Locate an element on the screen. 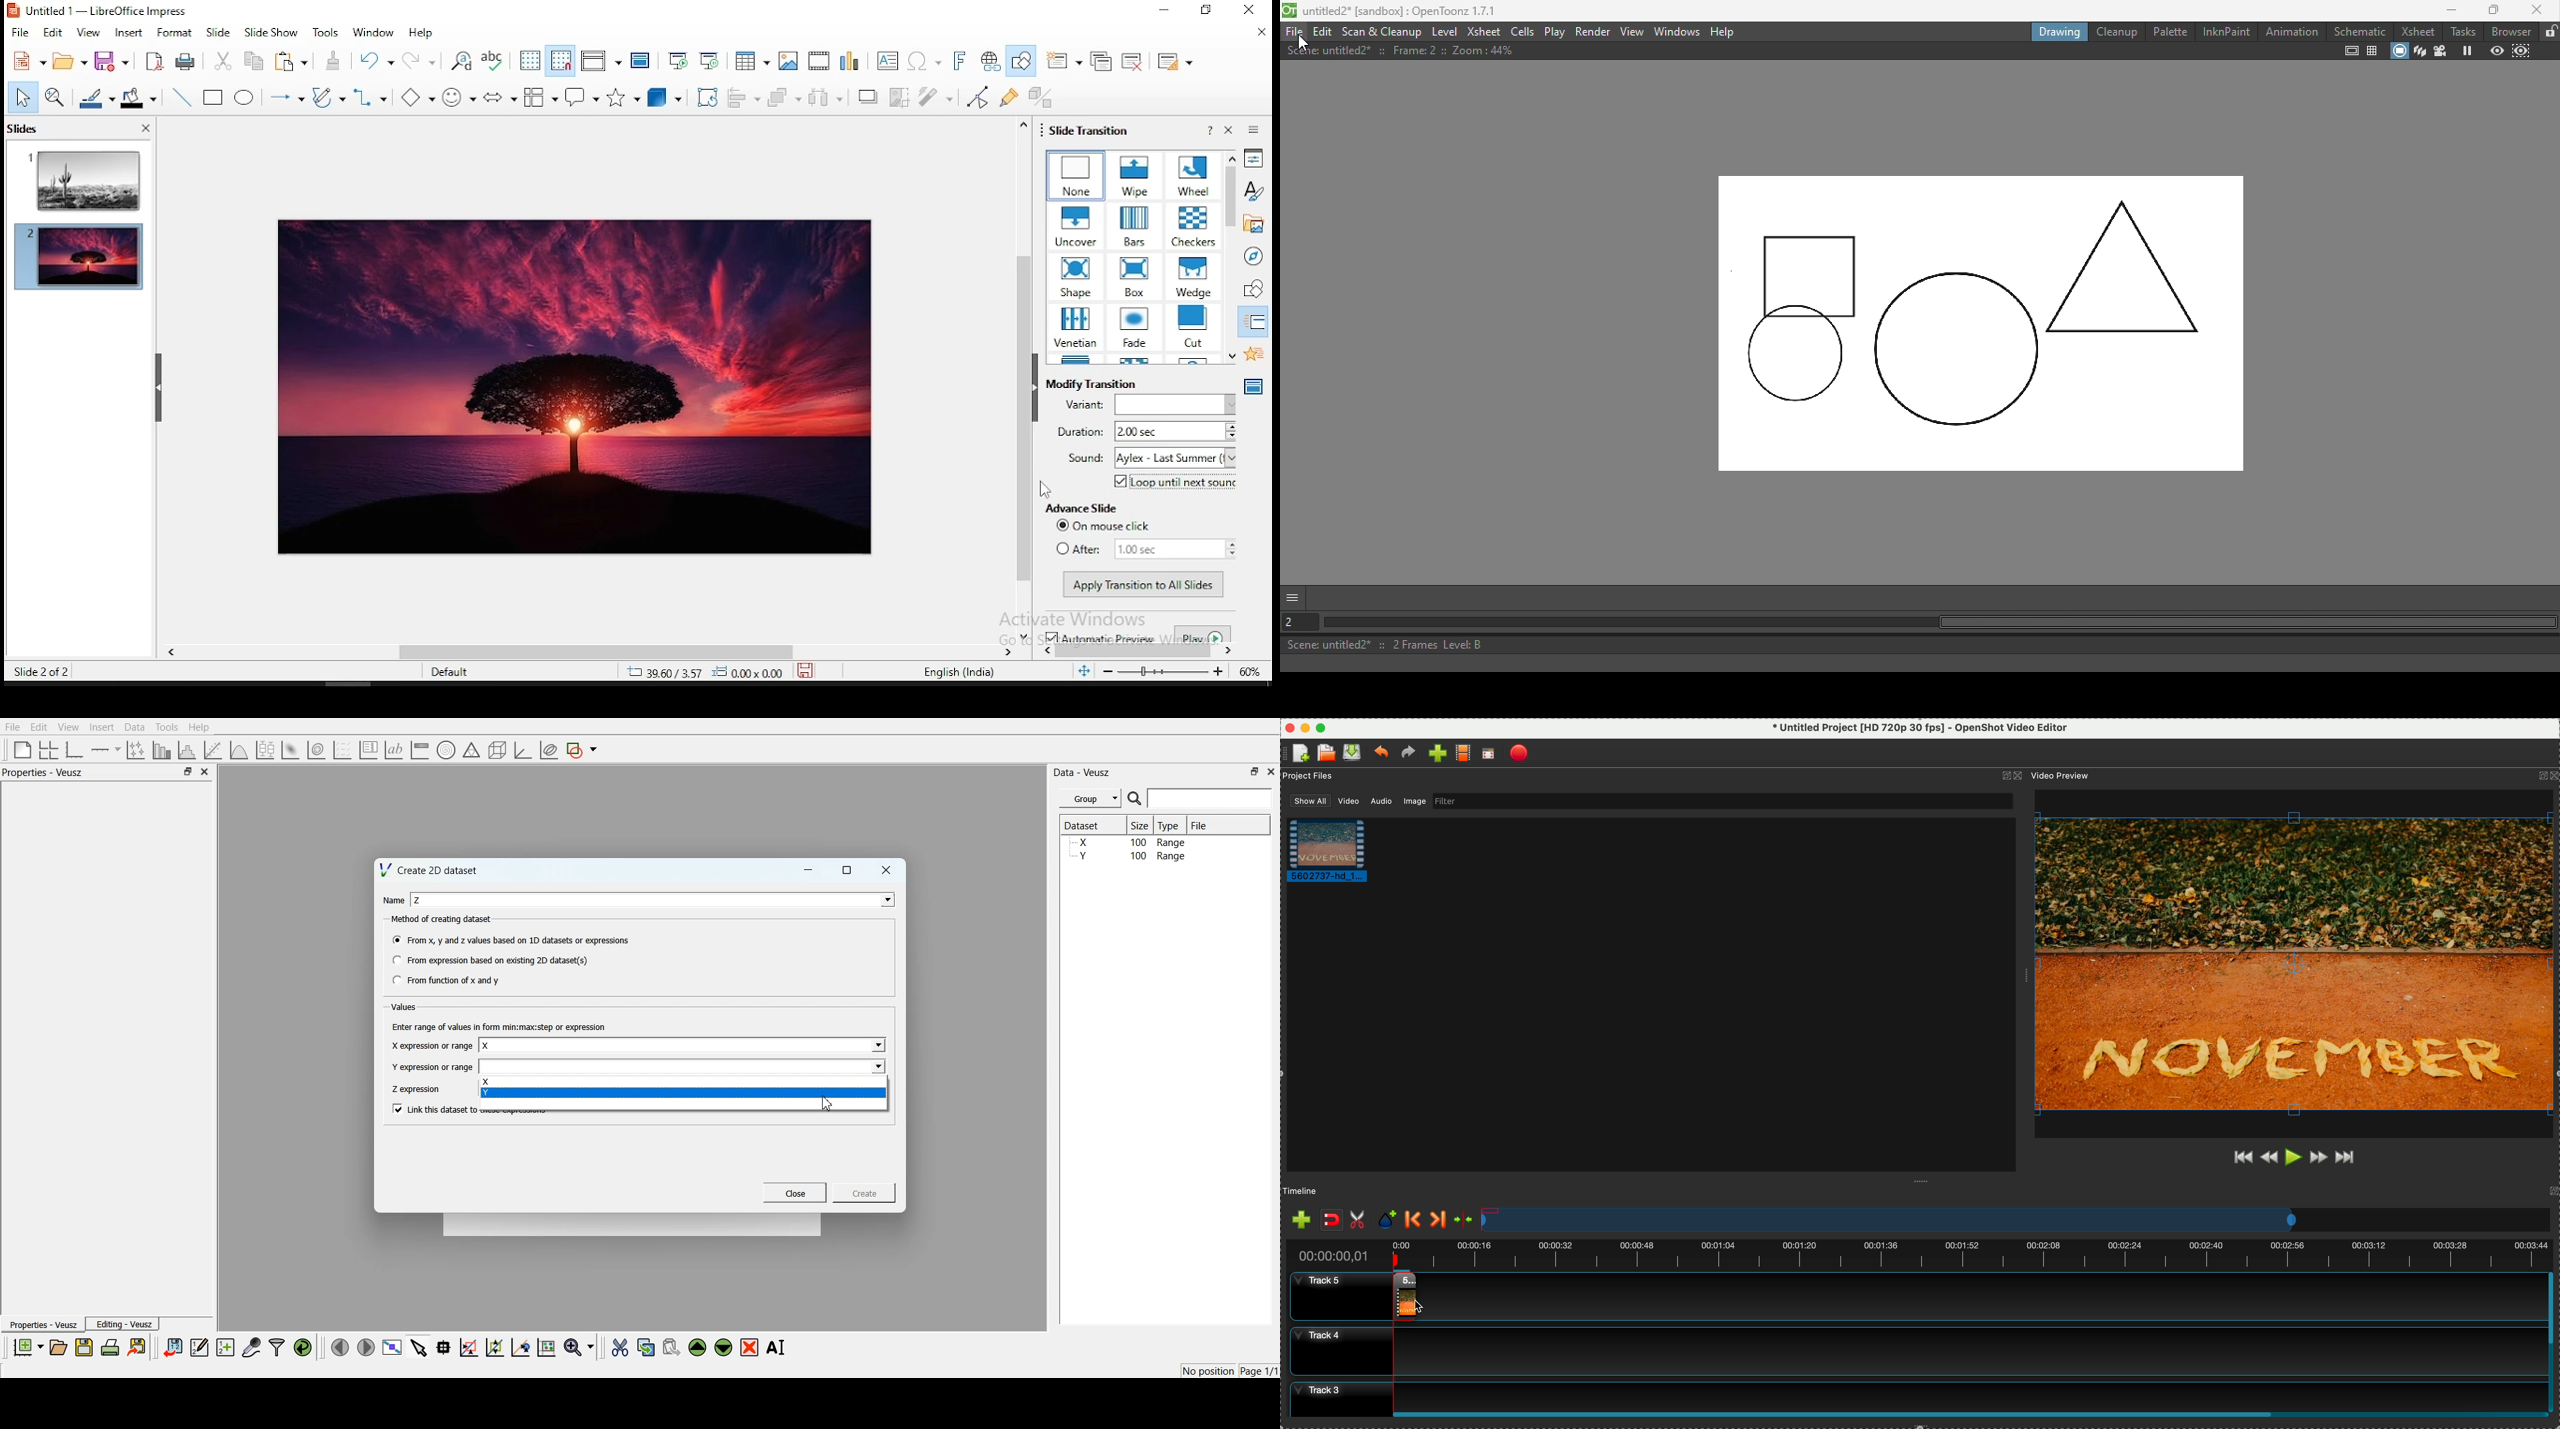  loop until next sound is located at coordinates (1173, 484).